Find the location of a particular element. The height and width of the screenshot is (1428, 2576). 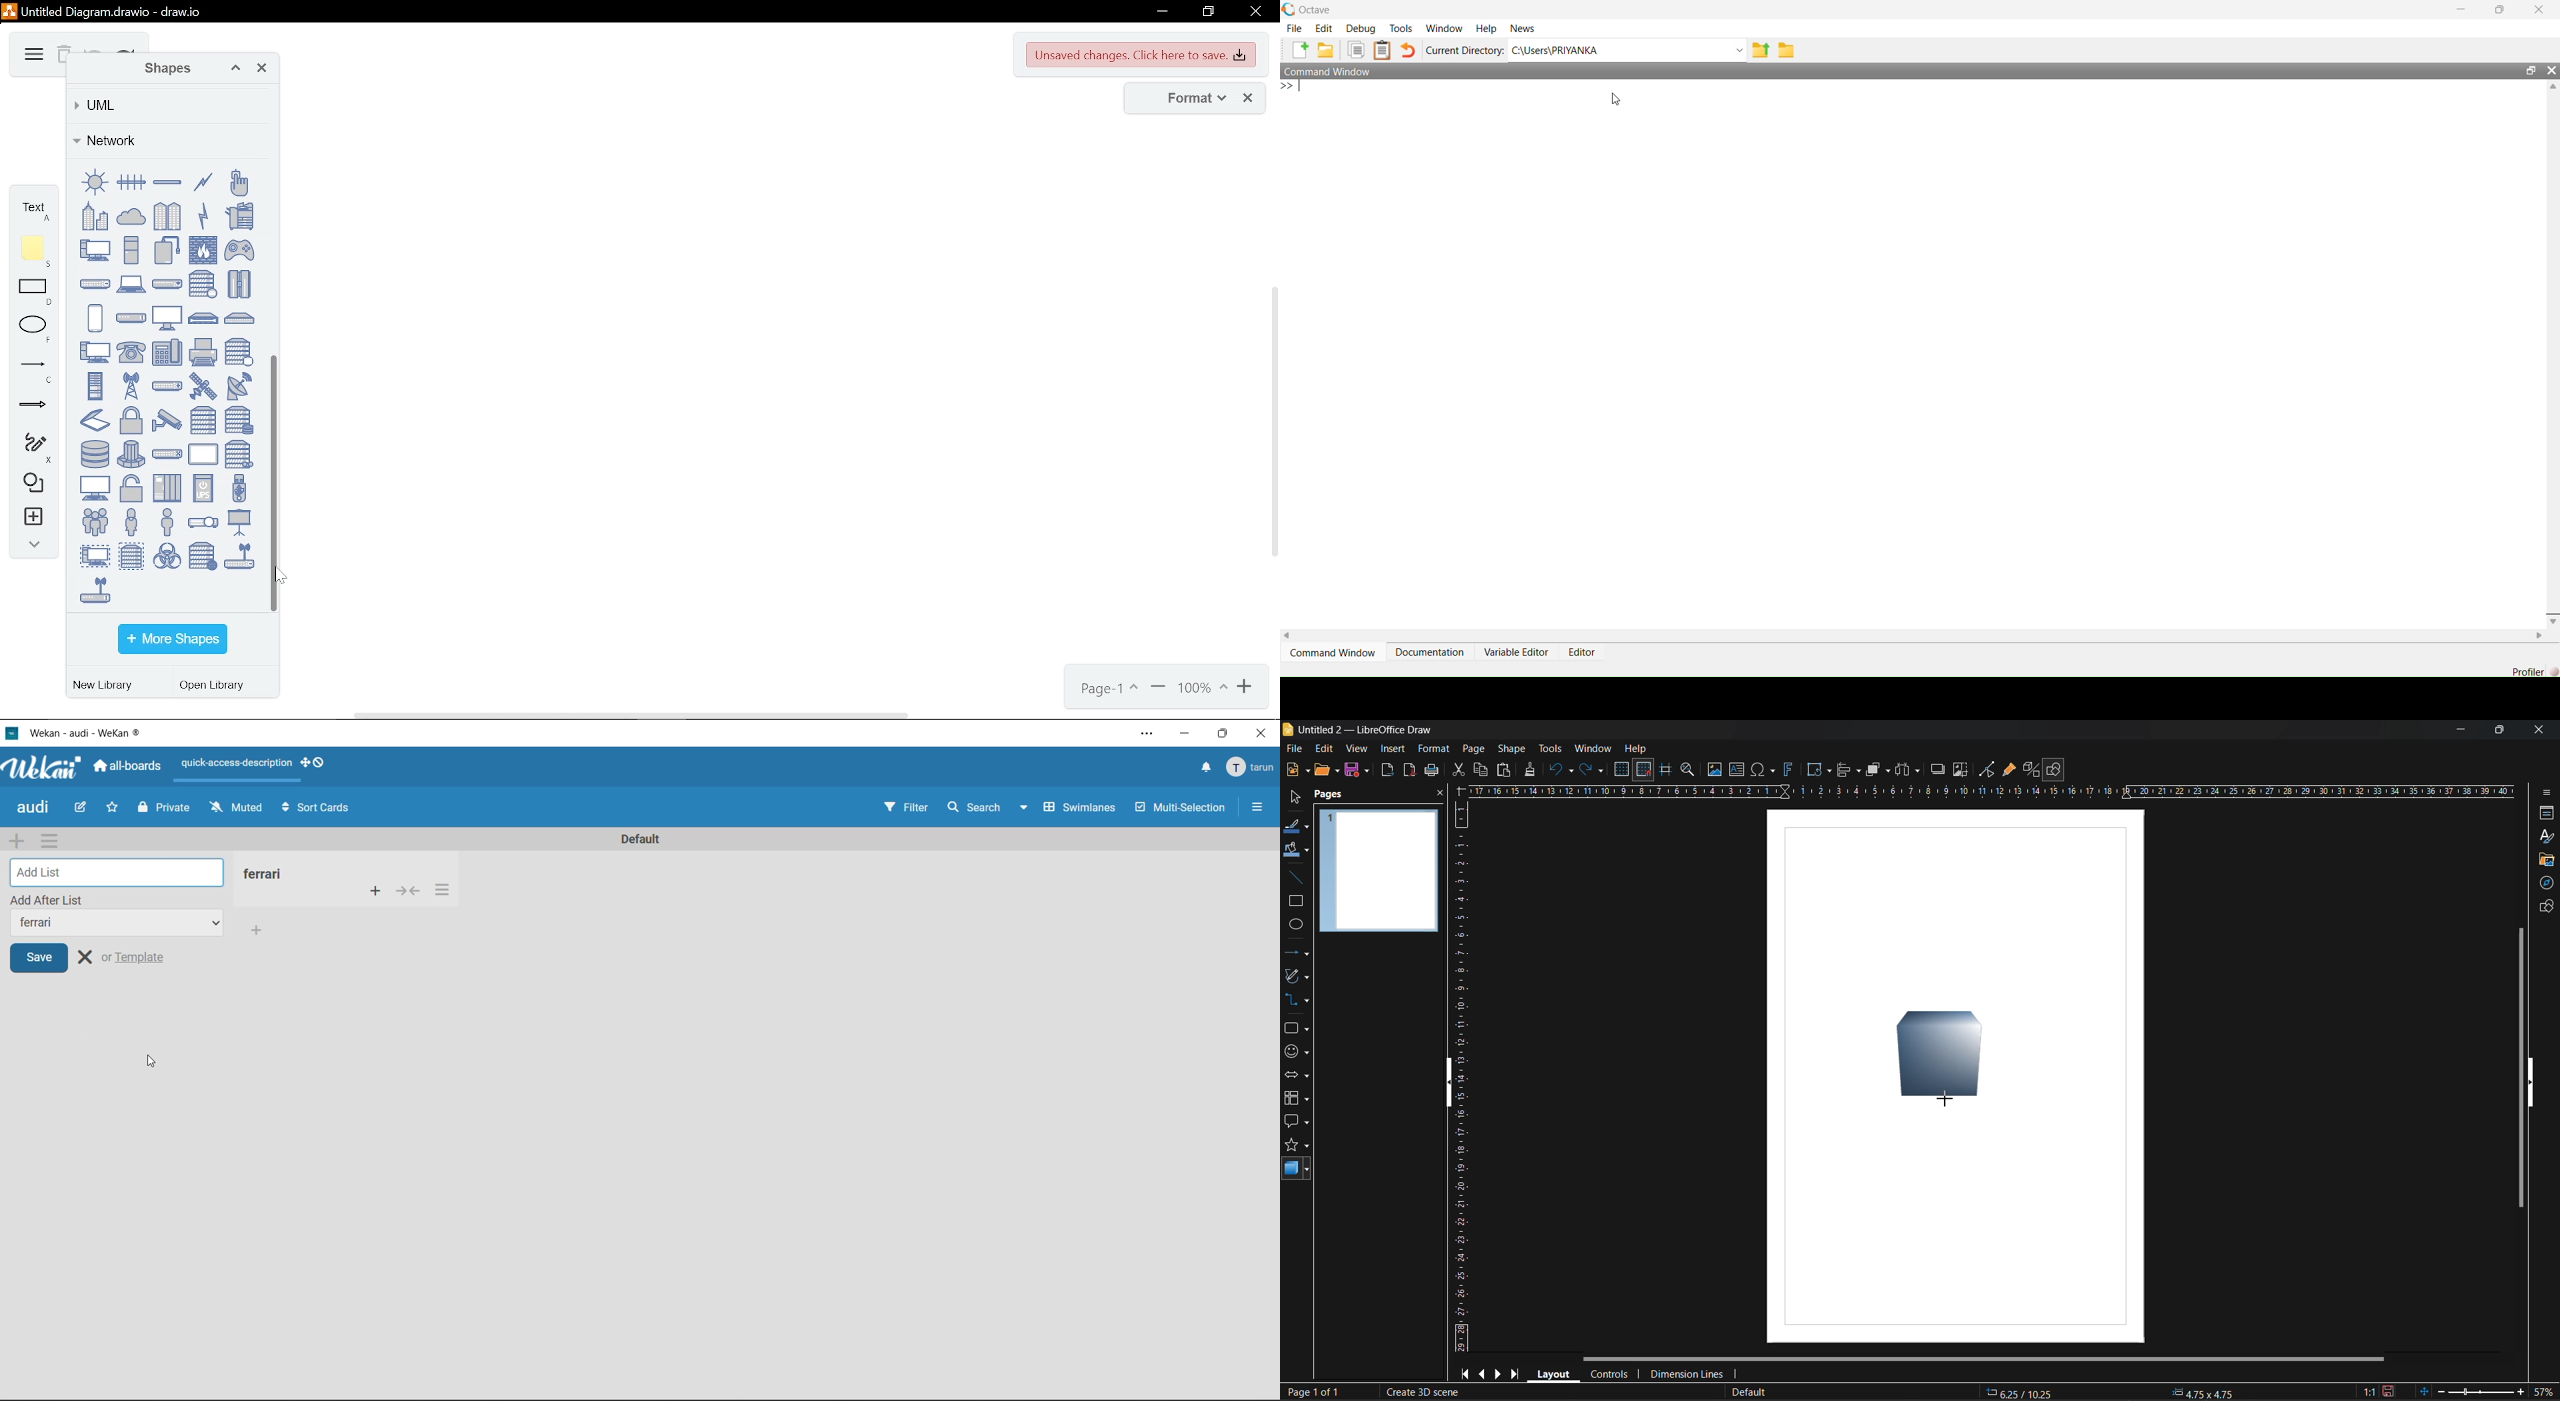

last is located at coordinates (1513, 1373).